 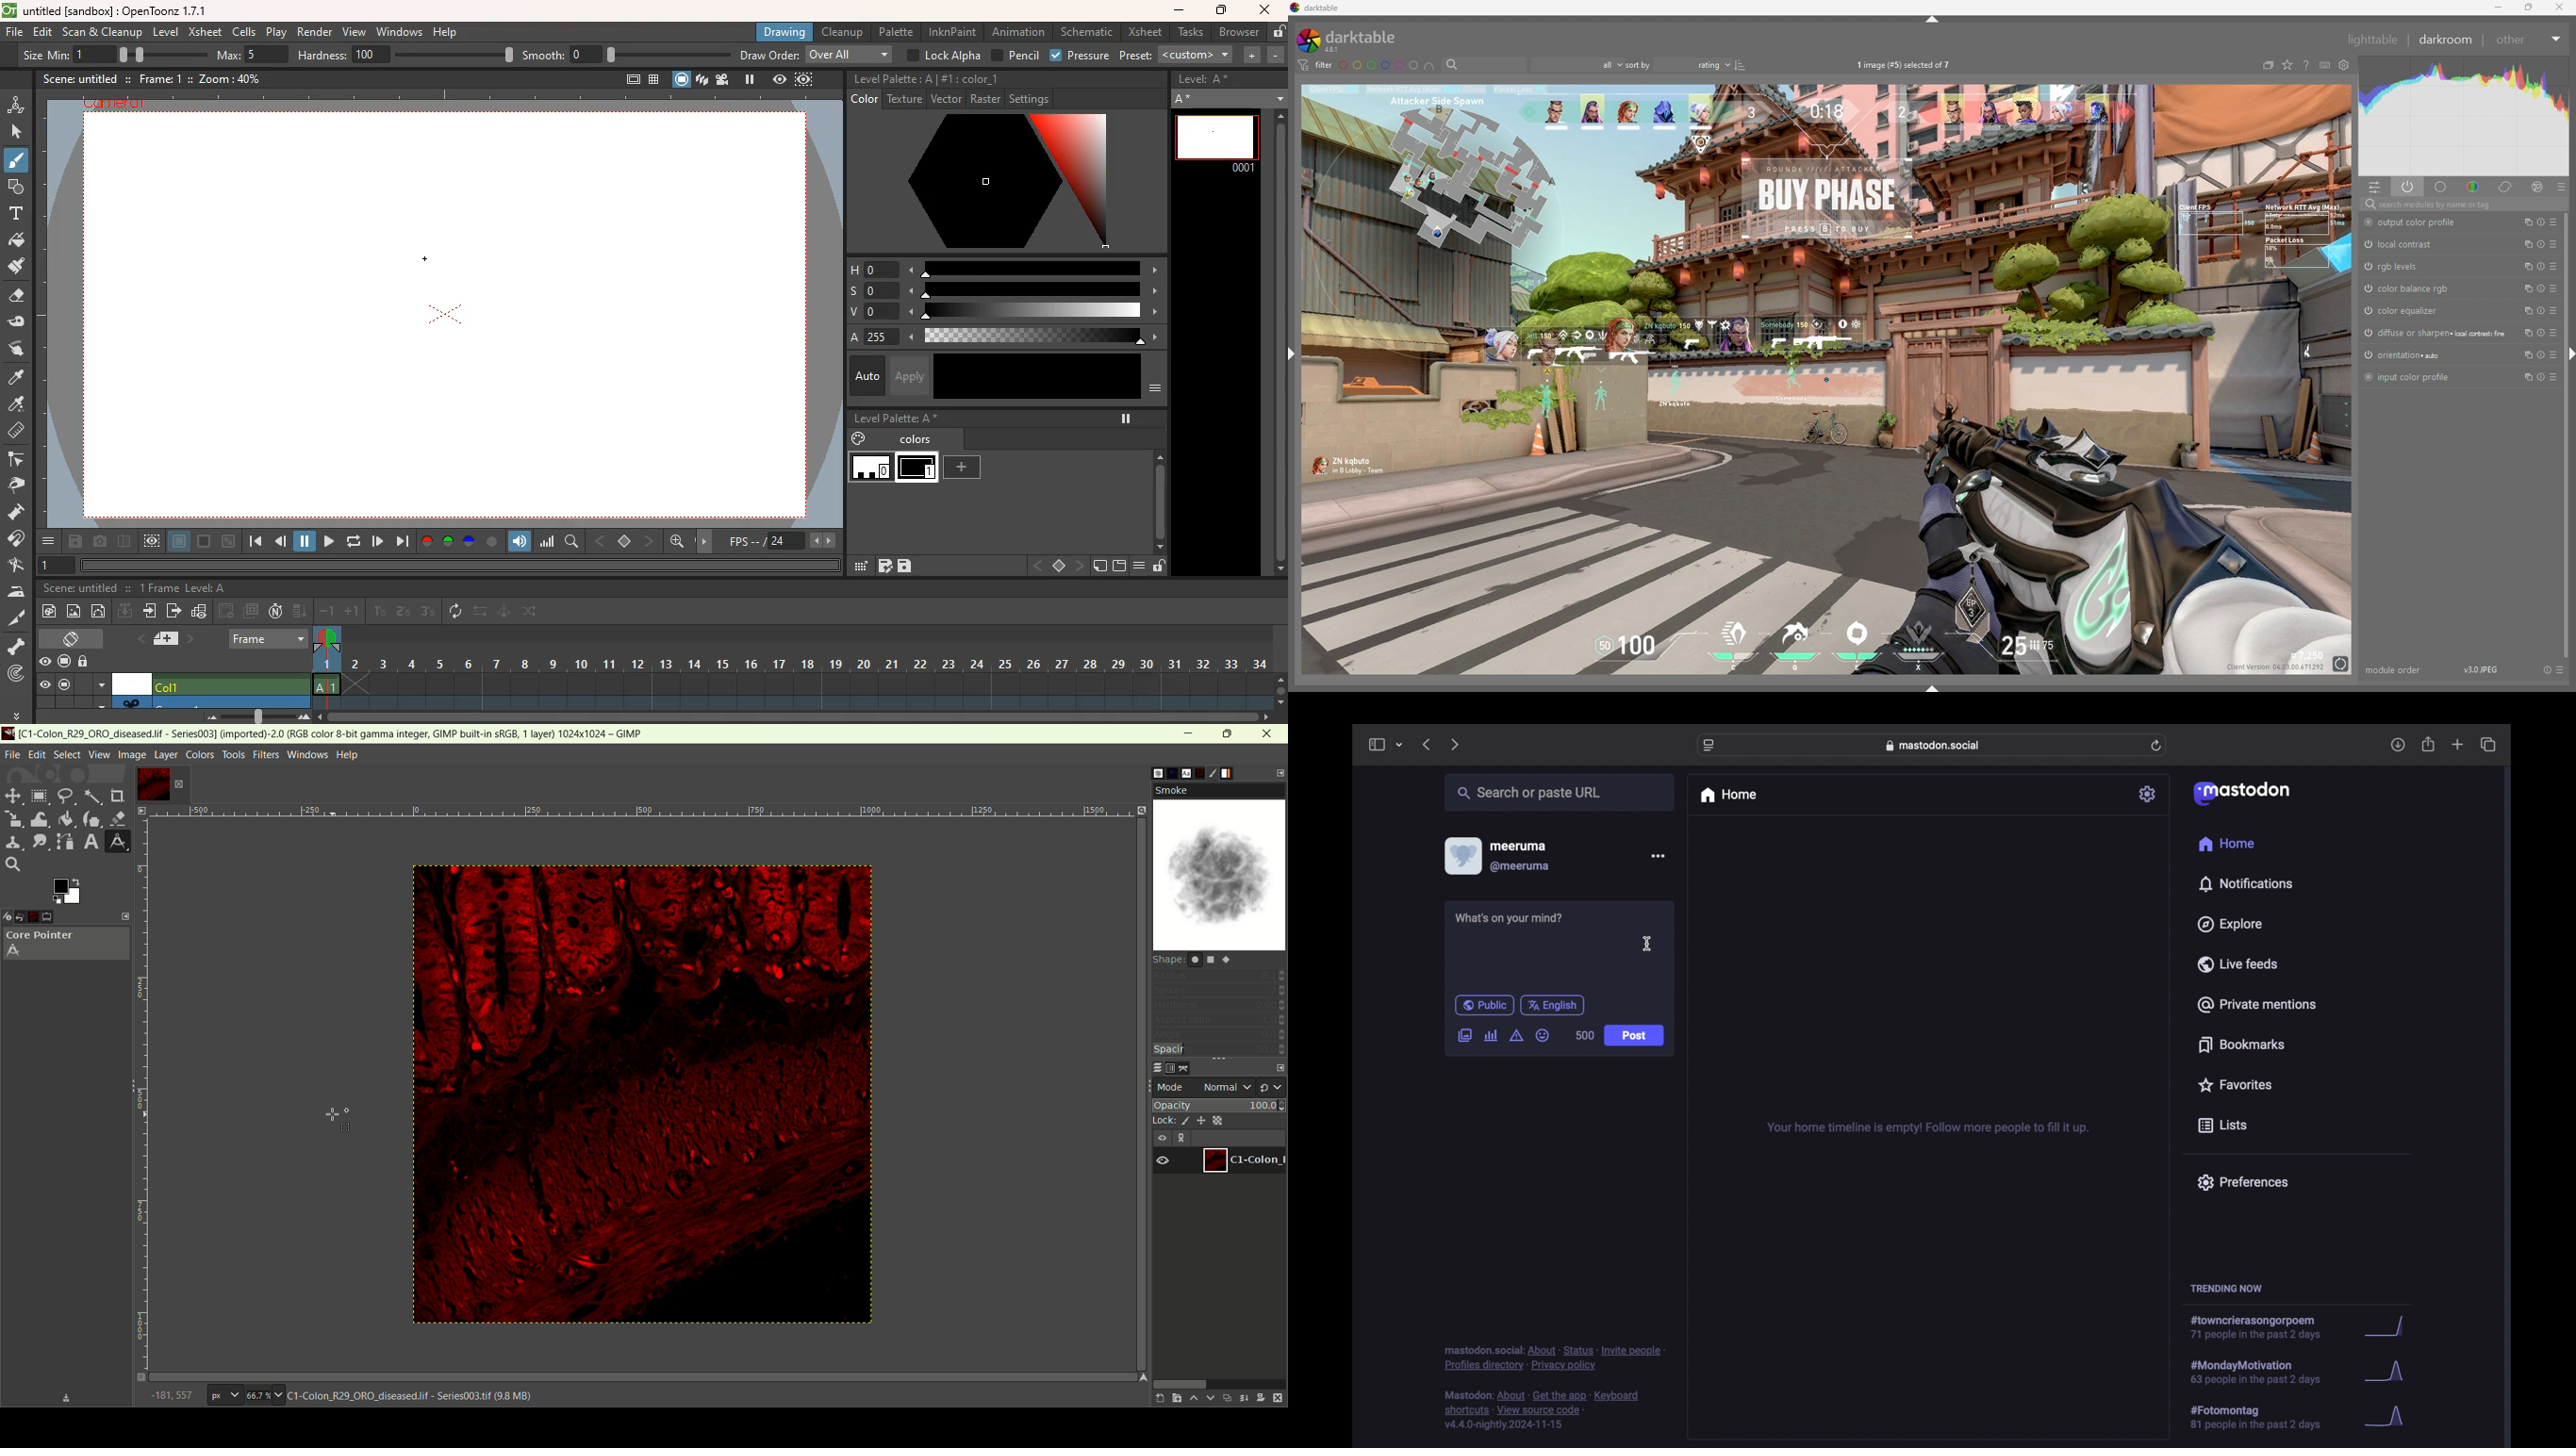 What do you see at coordinates (2265, 1416) in the screenshot?
I see `hashtag trend` at bounding box center [2265, 1416].